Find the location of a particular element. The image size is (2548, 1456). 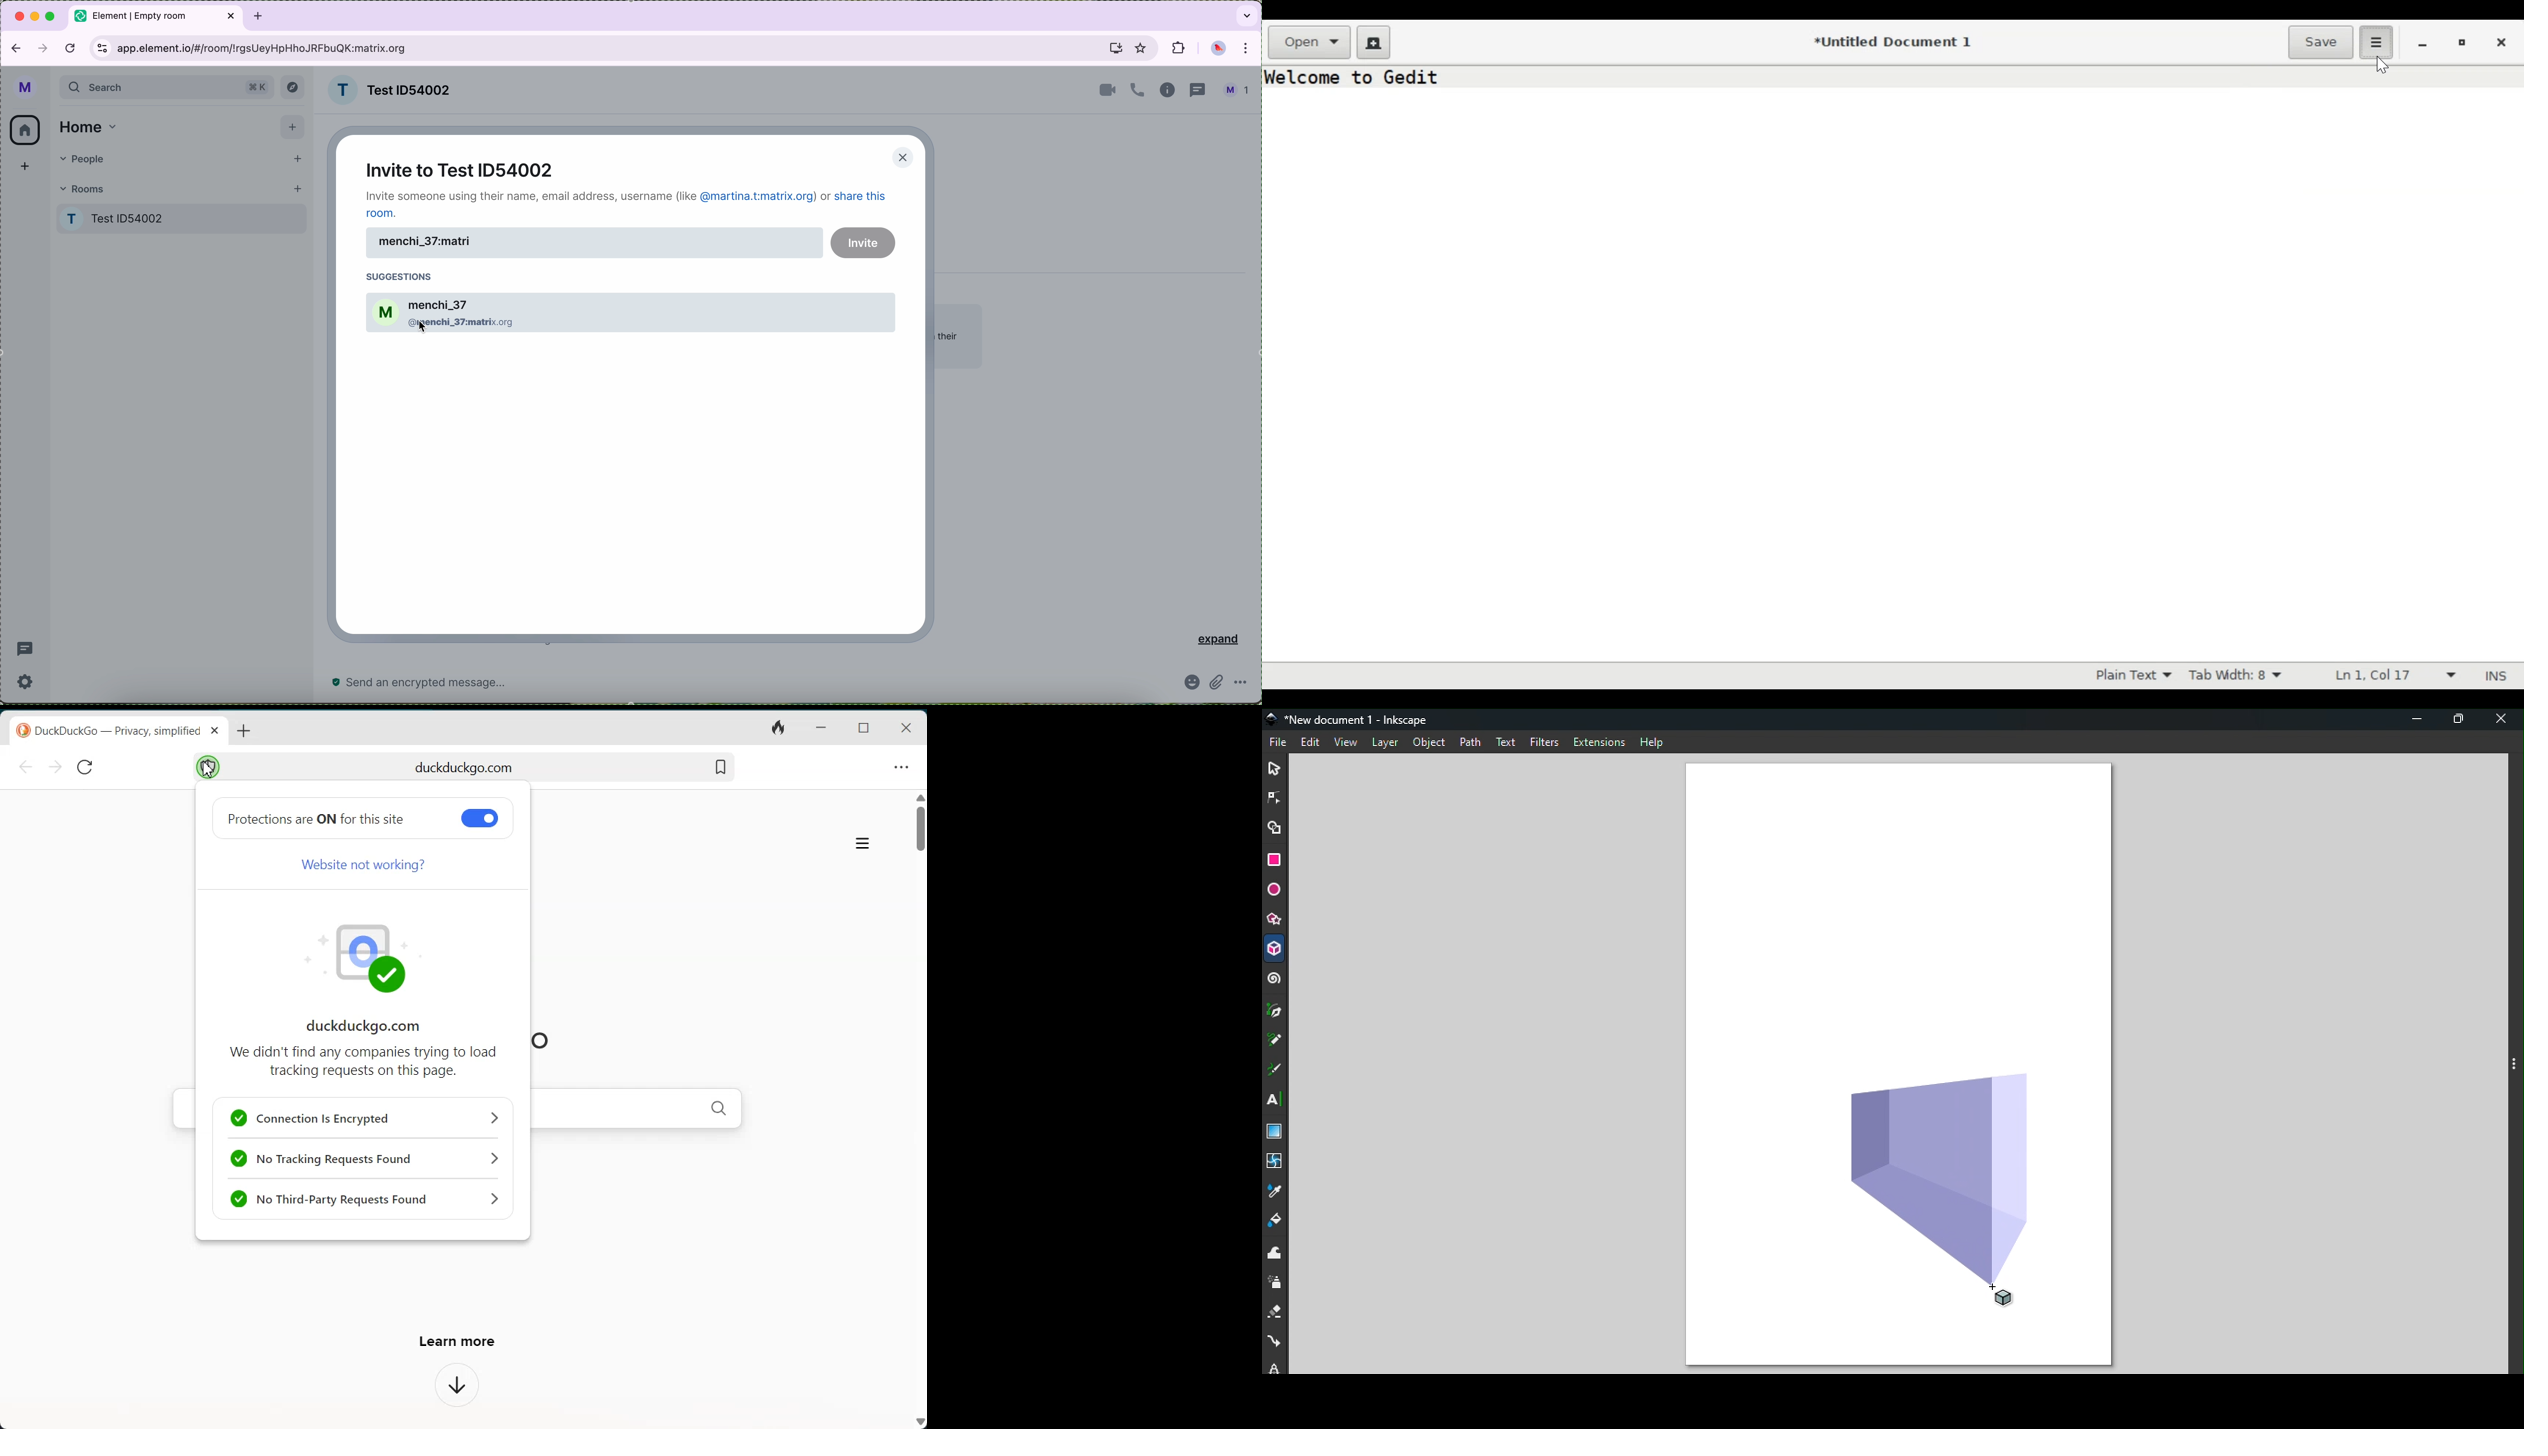

Minimize is located at coordinates (2417, 720).